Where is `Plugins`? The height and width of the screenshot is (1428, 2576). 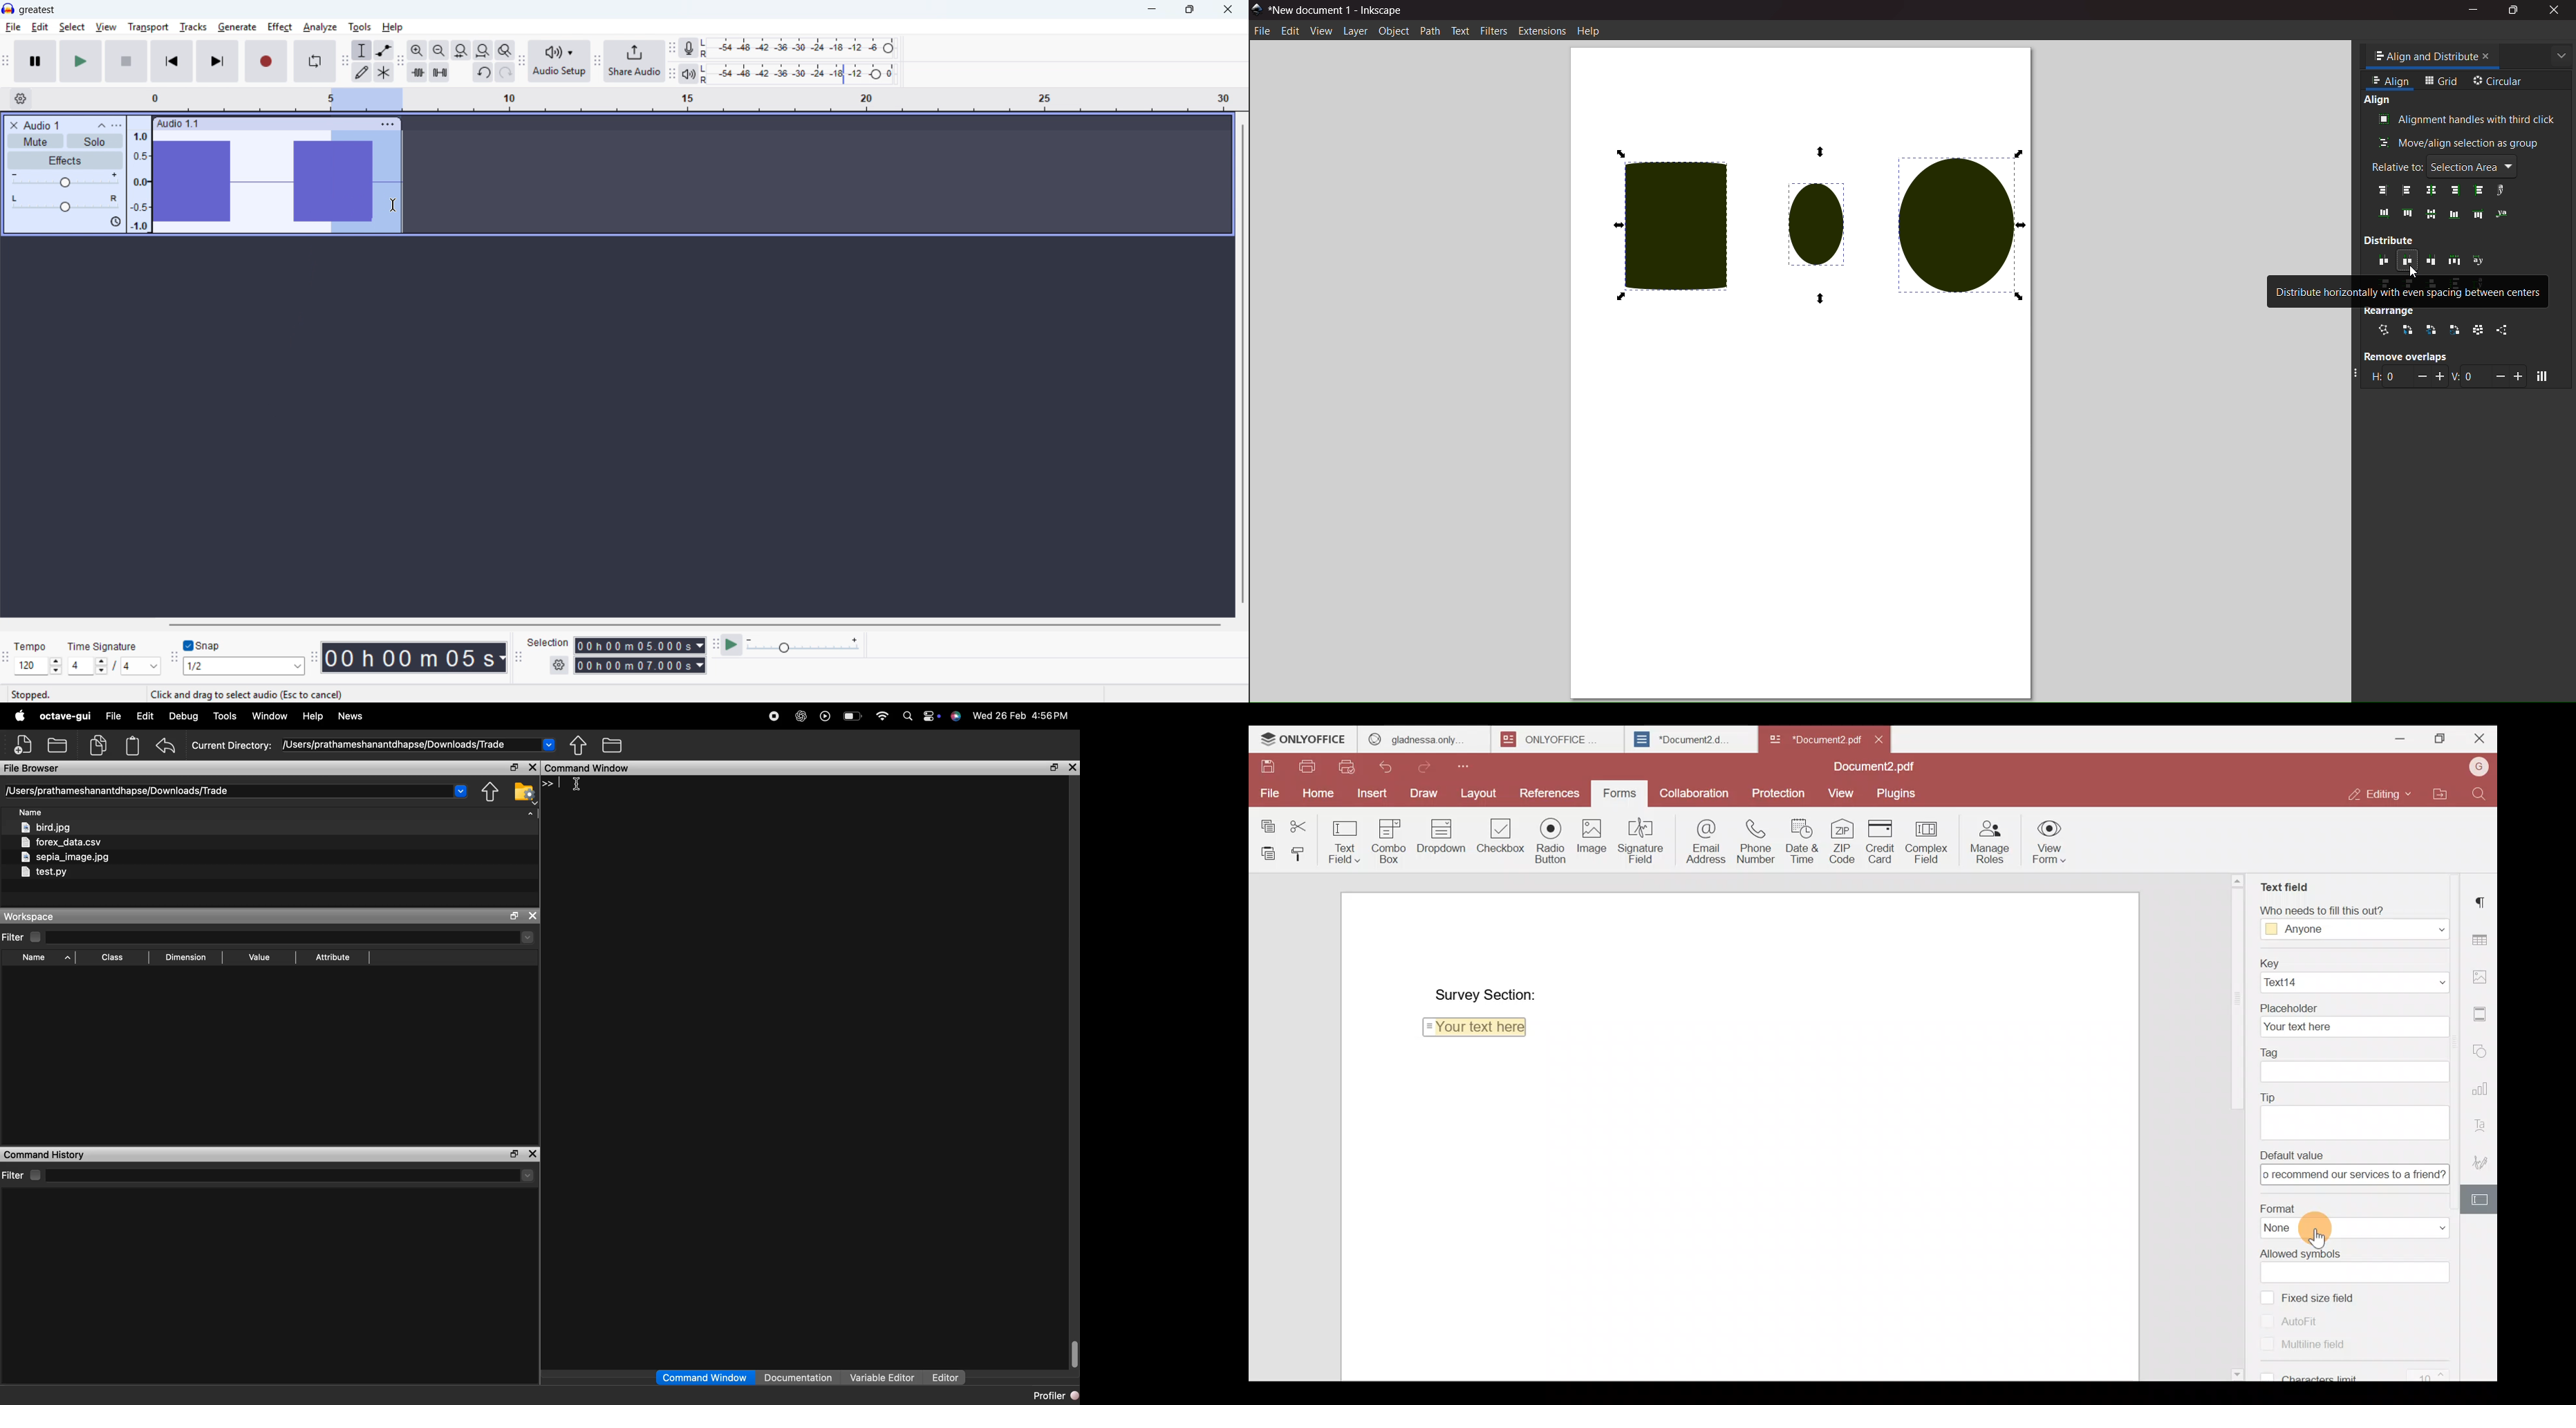 Plugins is located at coordinates (1897, 792).